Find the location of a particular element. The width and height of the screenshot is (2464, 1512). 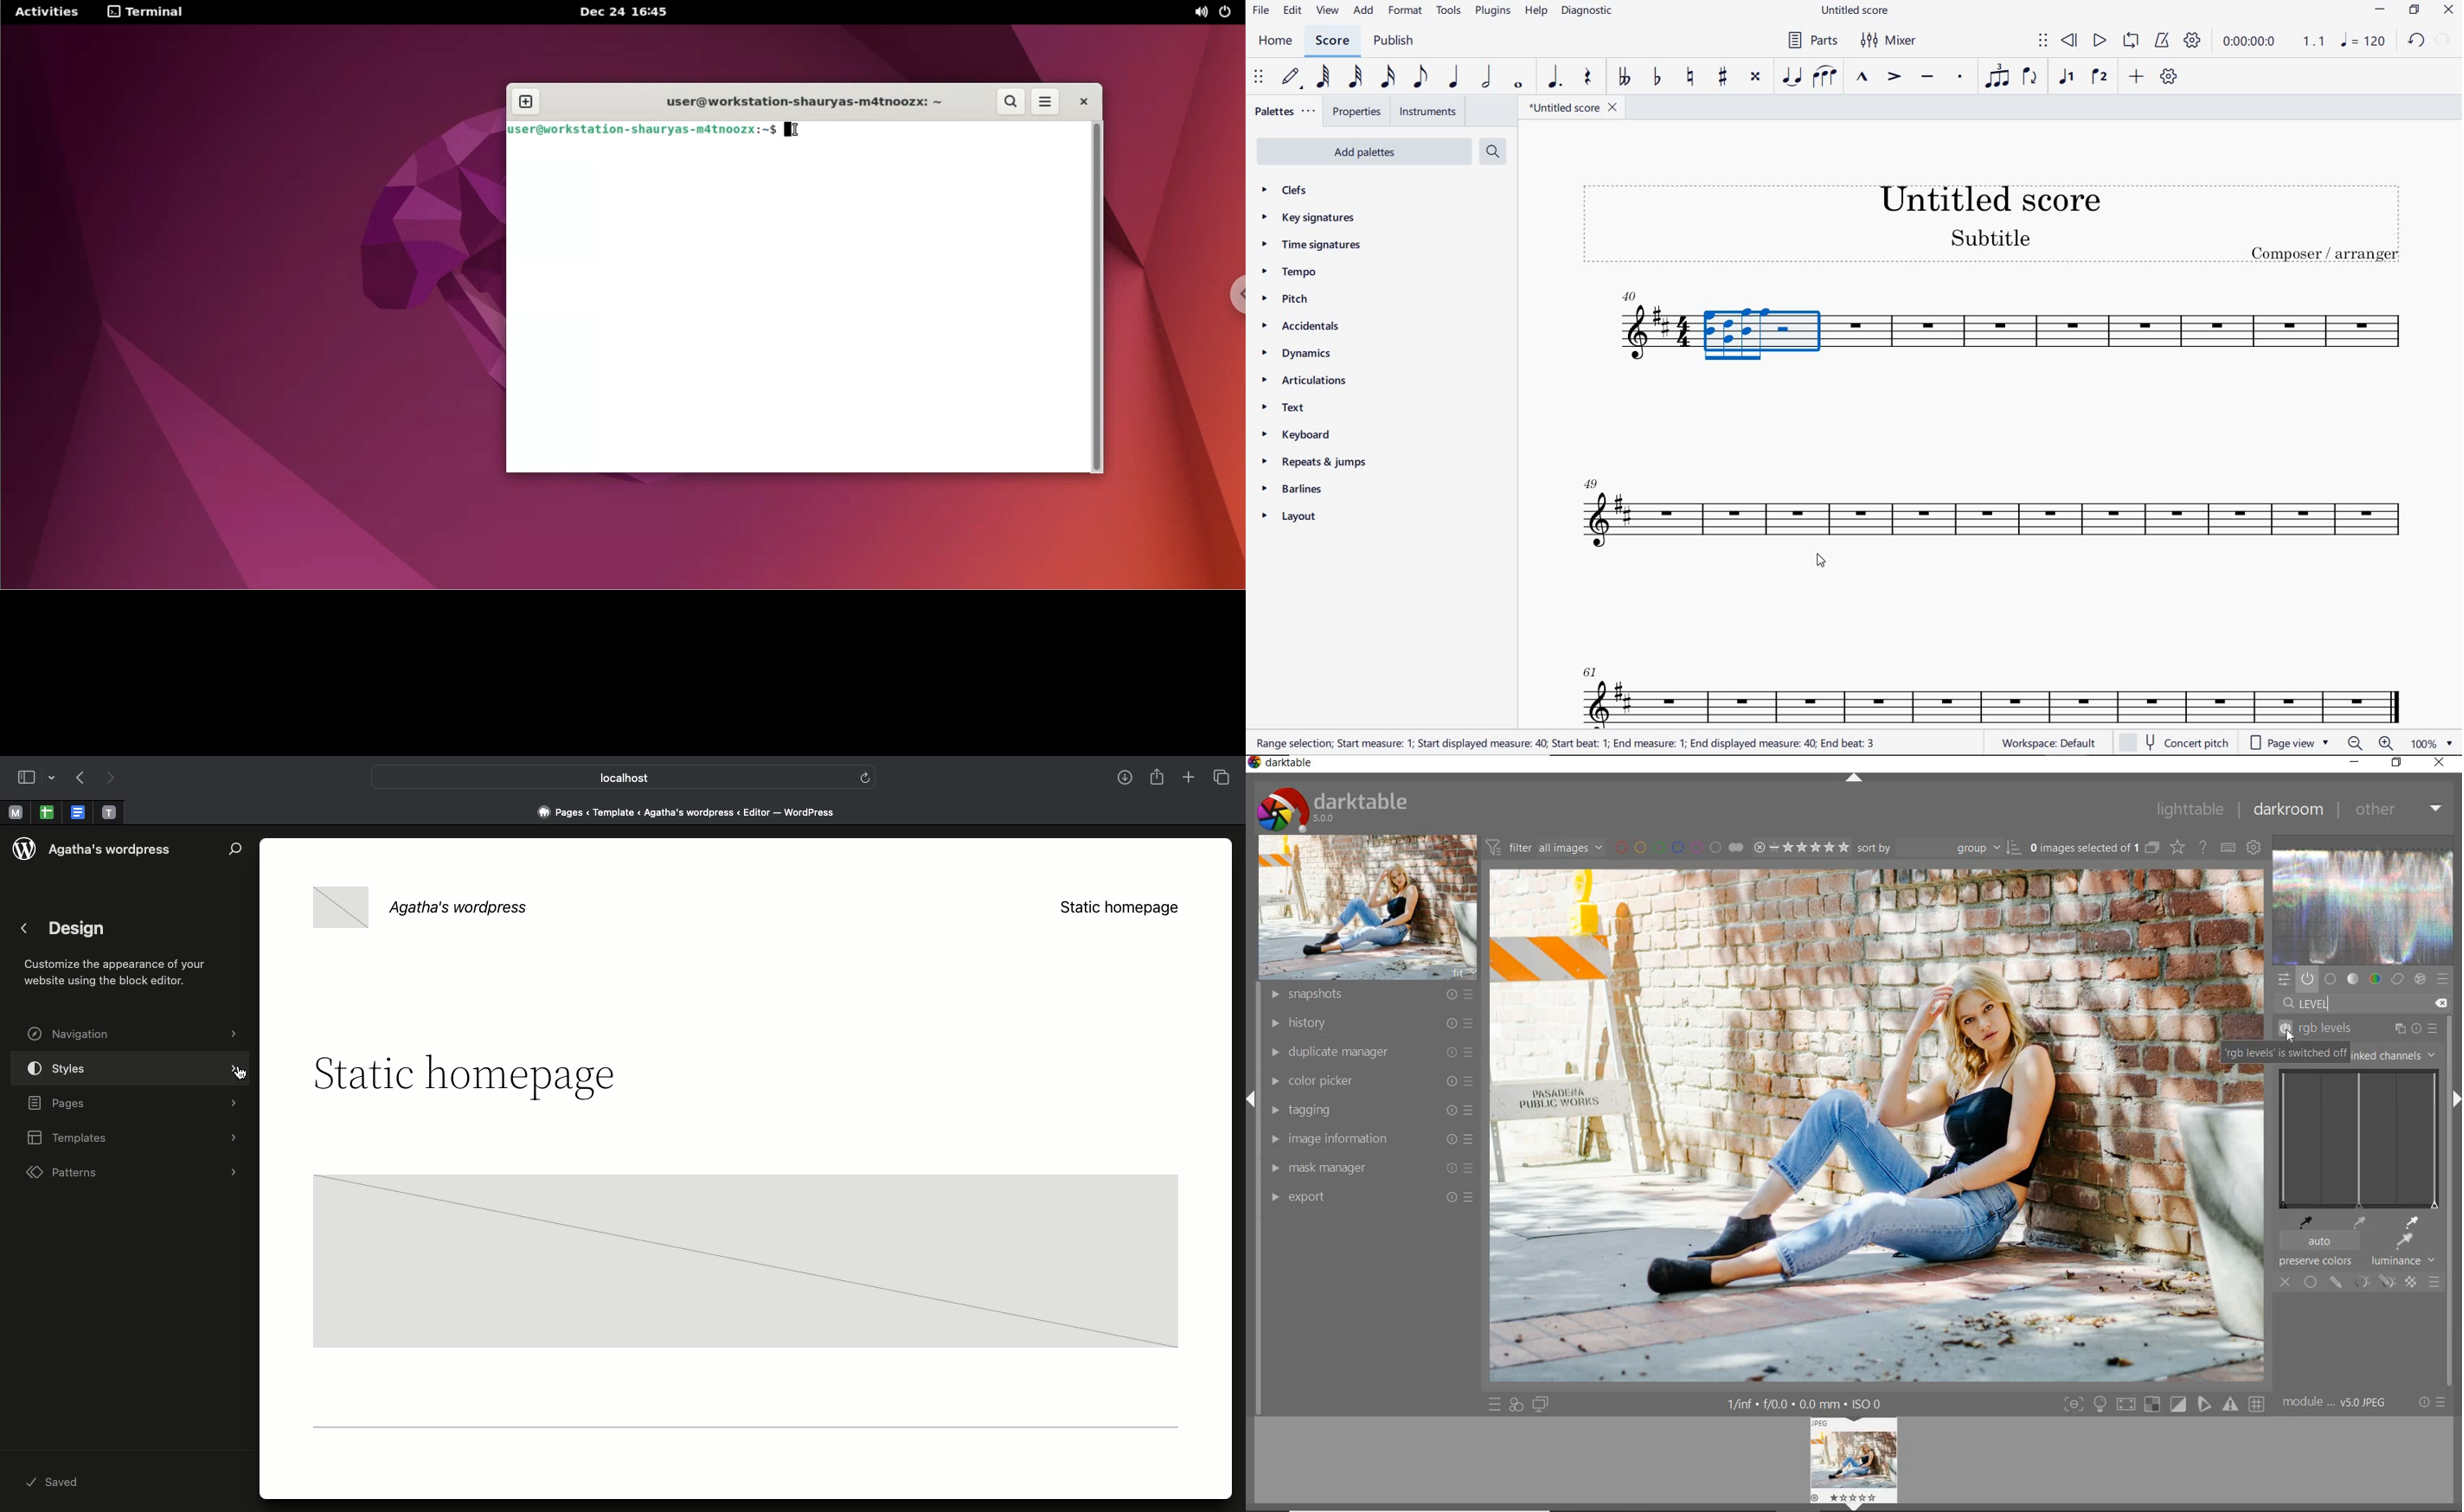

wordpress logo is located at coordinates (23, 850).